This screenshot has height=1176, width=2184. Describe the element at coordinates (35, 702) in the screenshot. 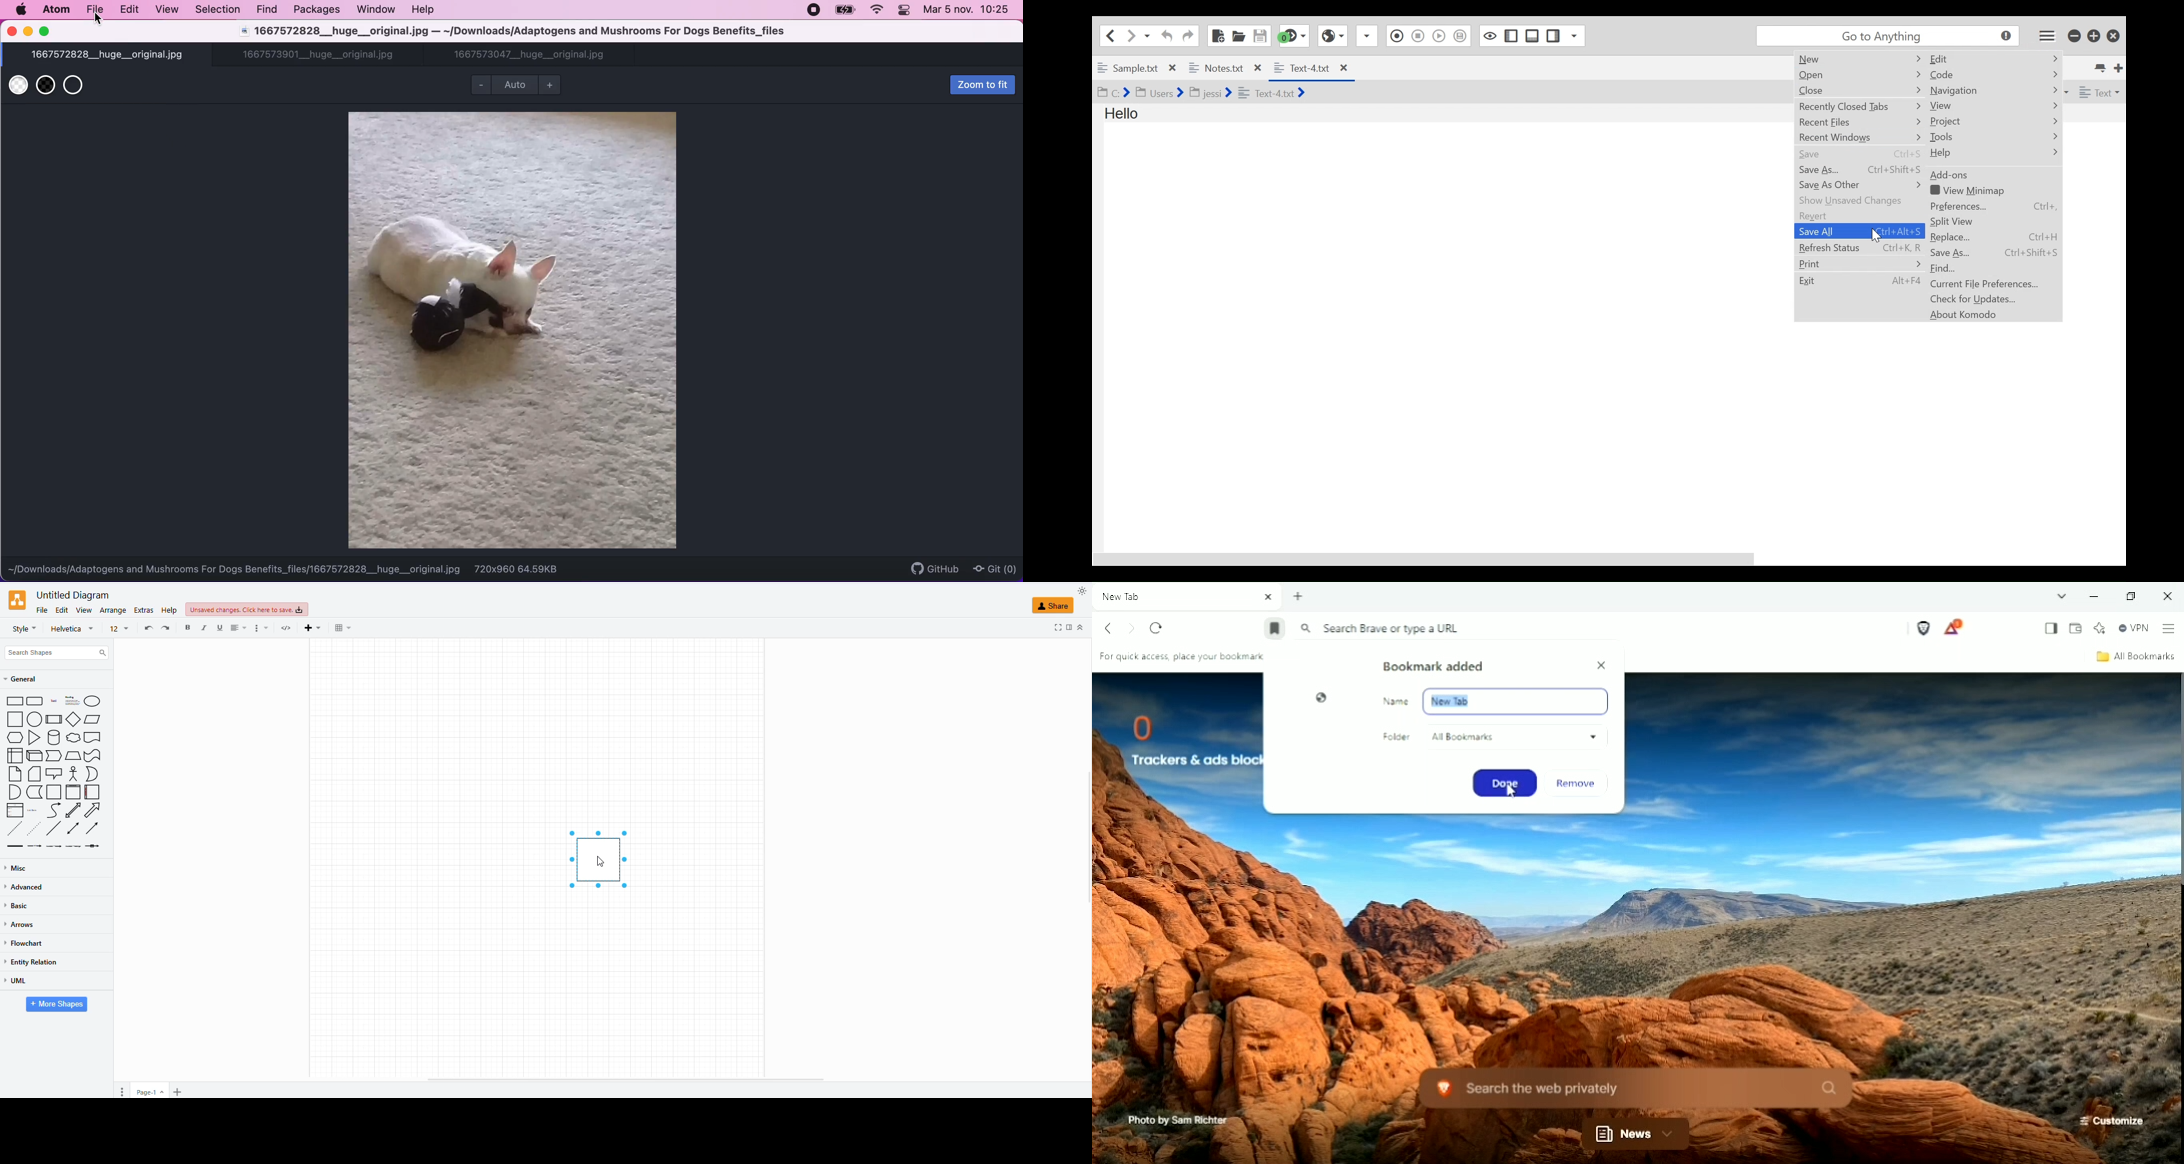

I see `rounded rectangle` at that location.